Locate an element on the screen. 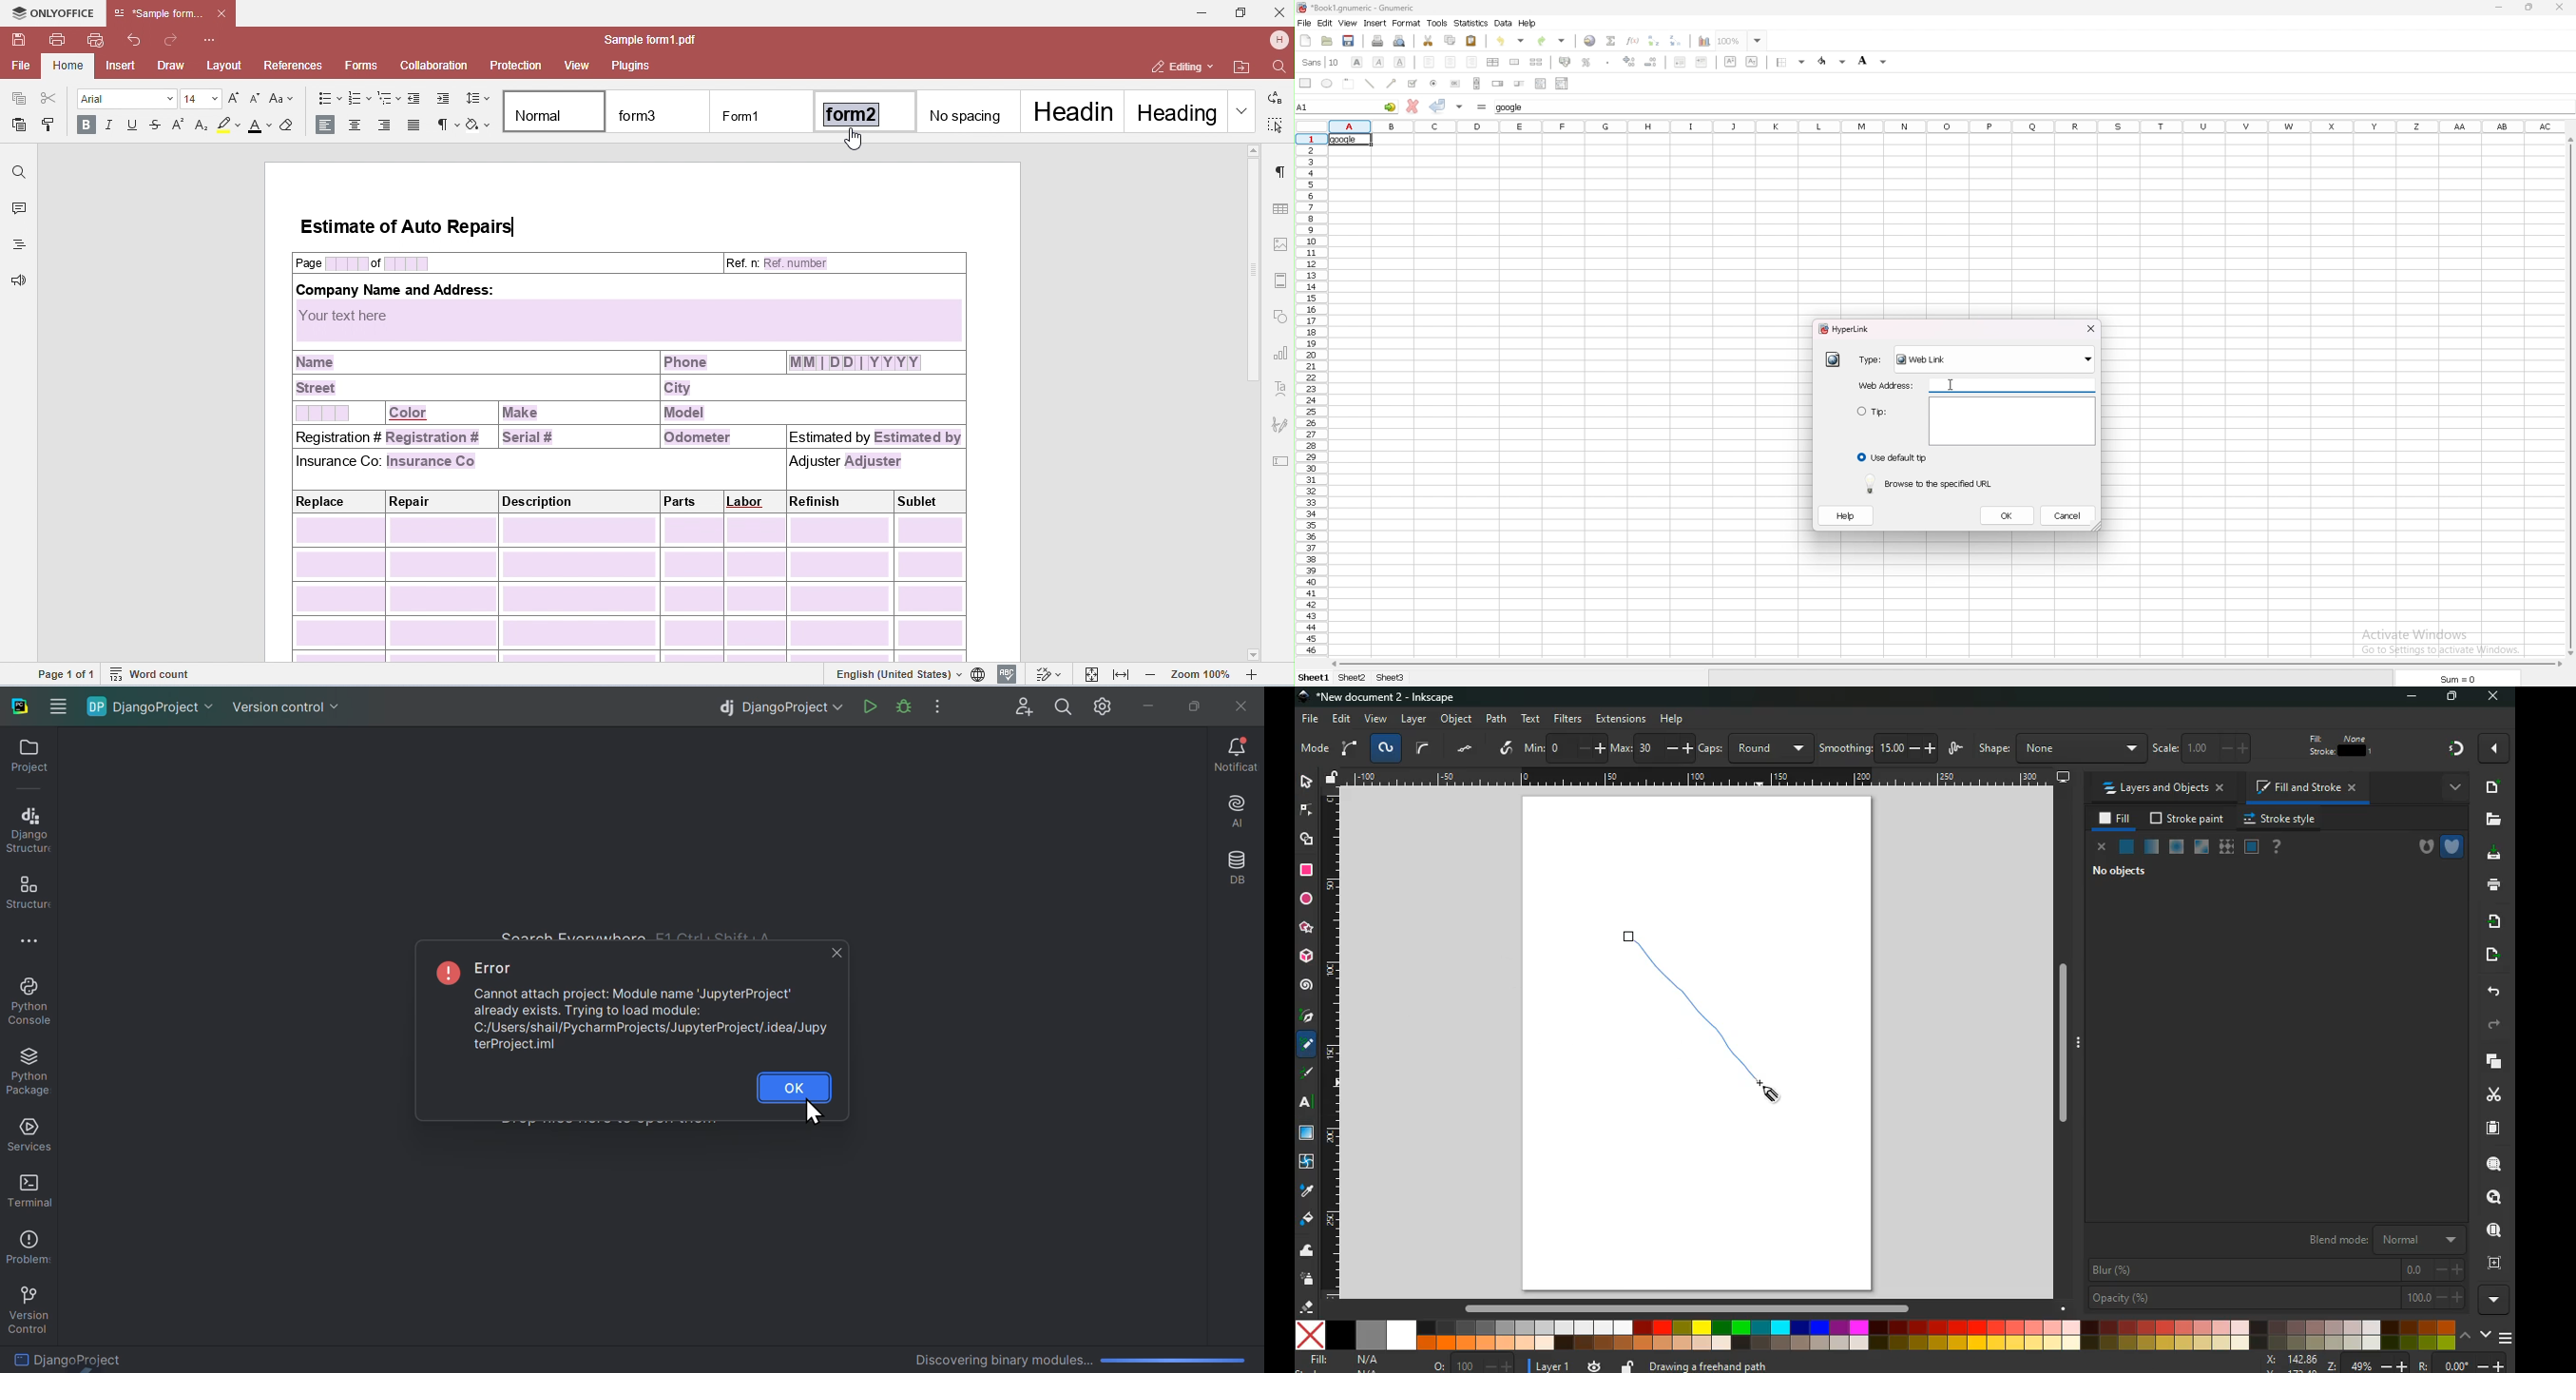  undo is located at coordinates (1512, 41).